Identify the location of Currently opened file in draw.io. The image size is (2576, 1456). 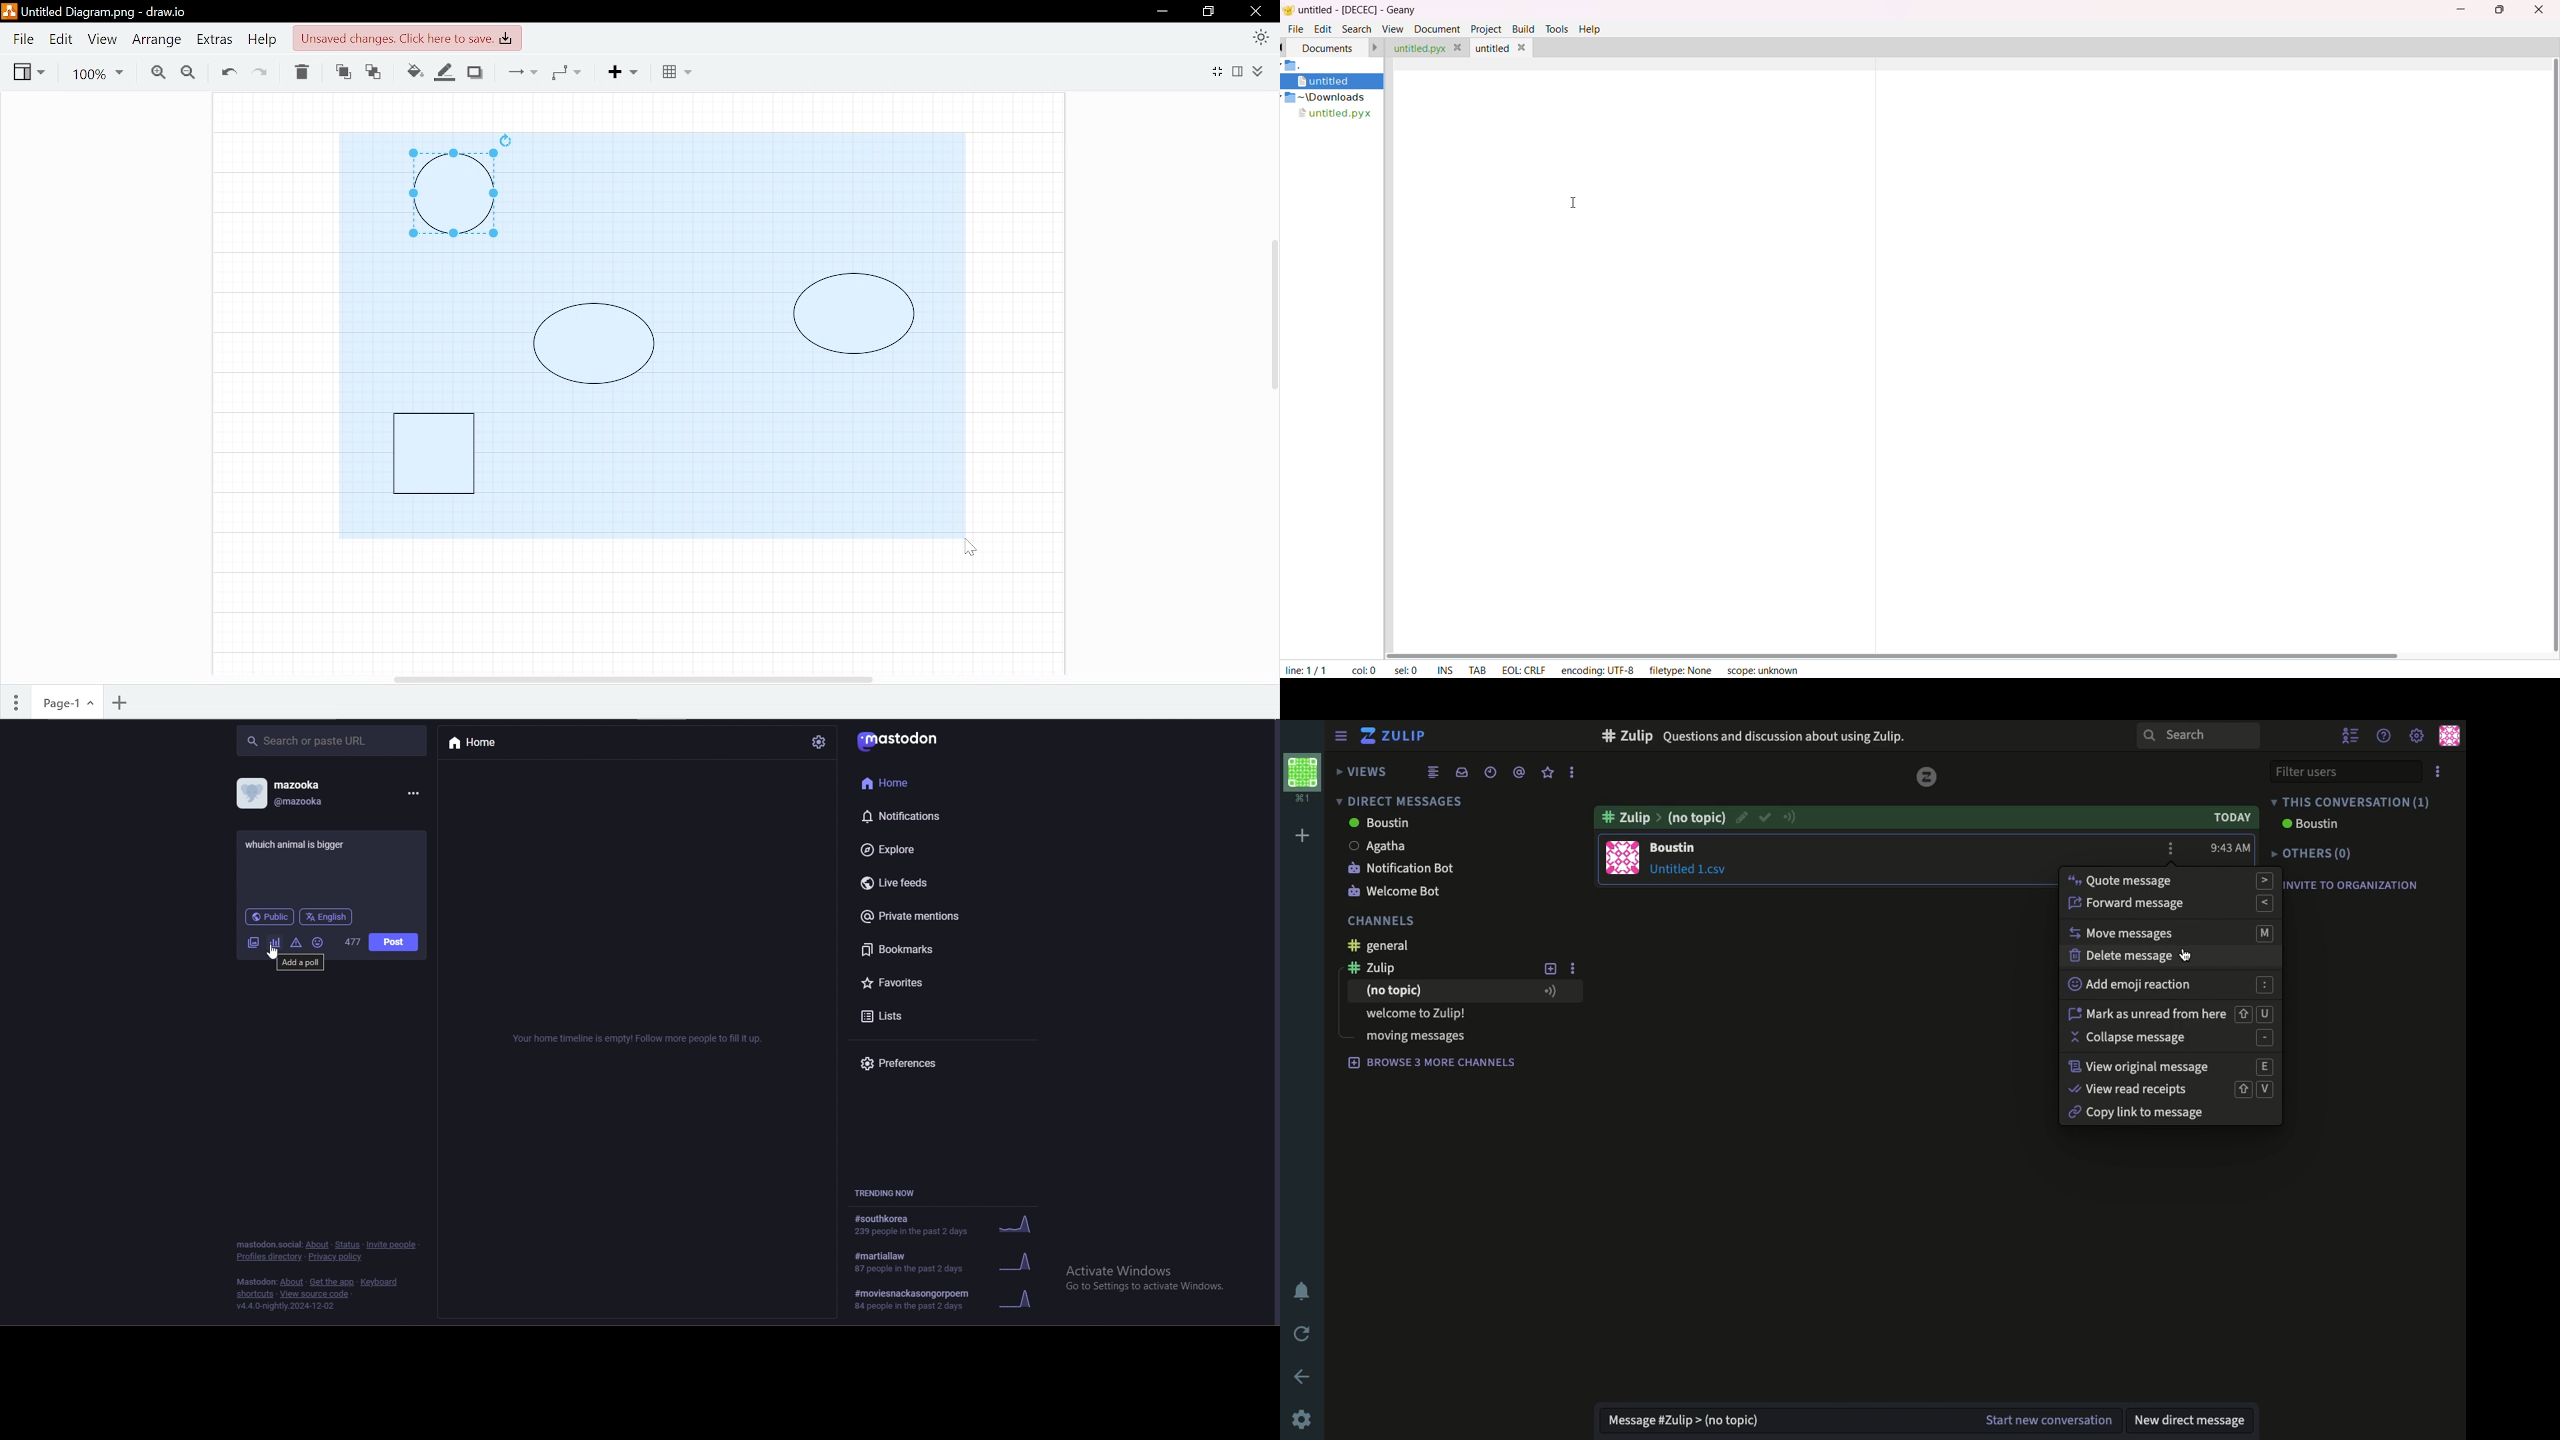
(98, 13).